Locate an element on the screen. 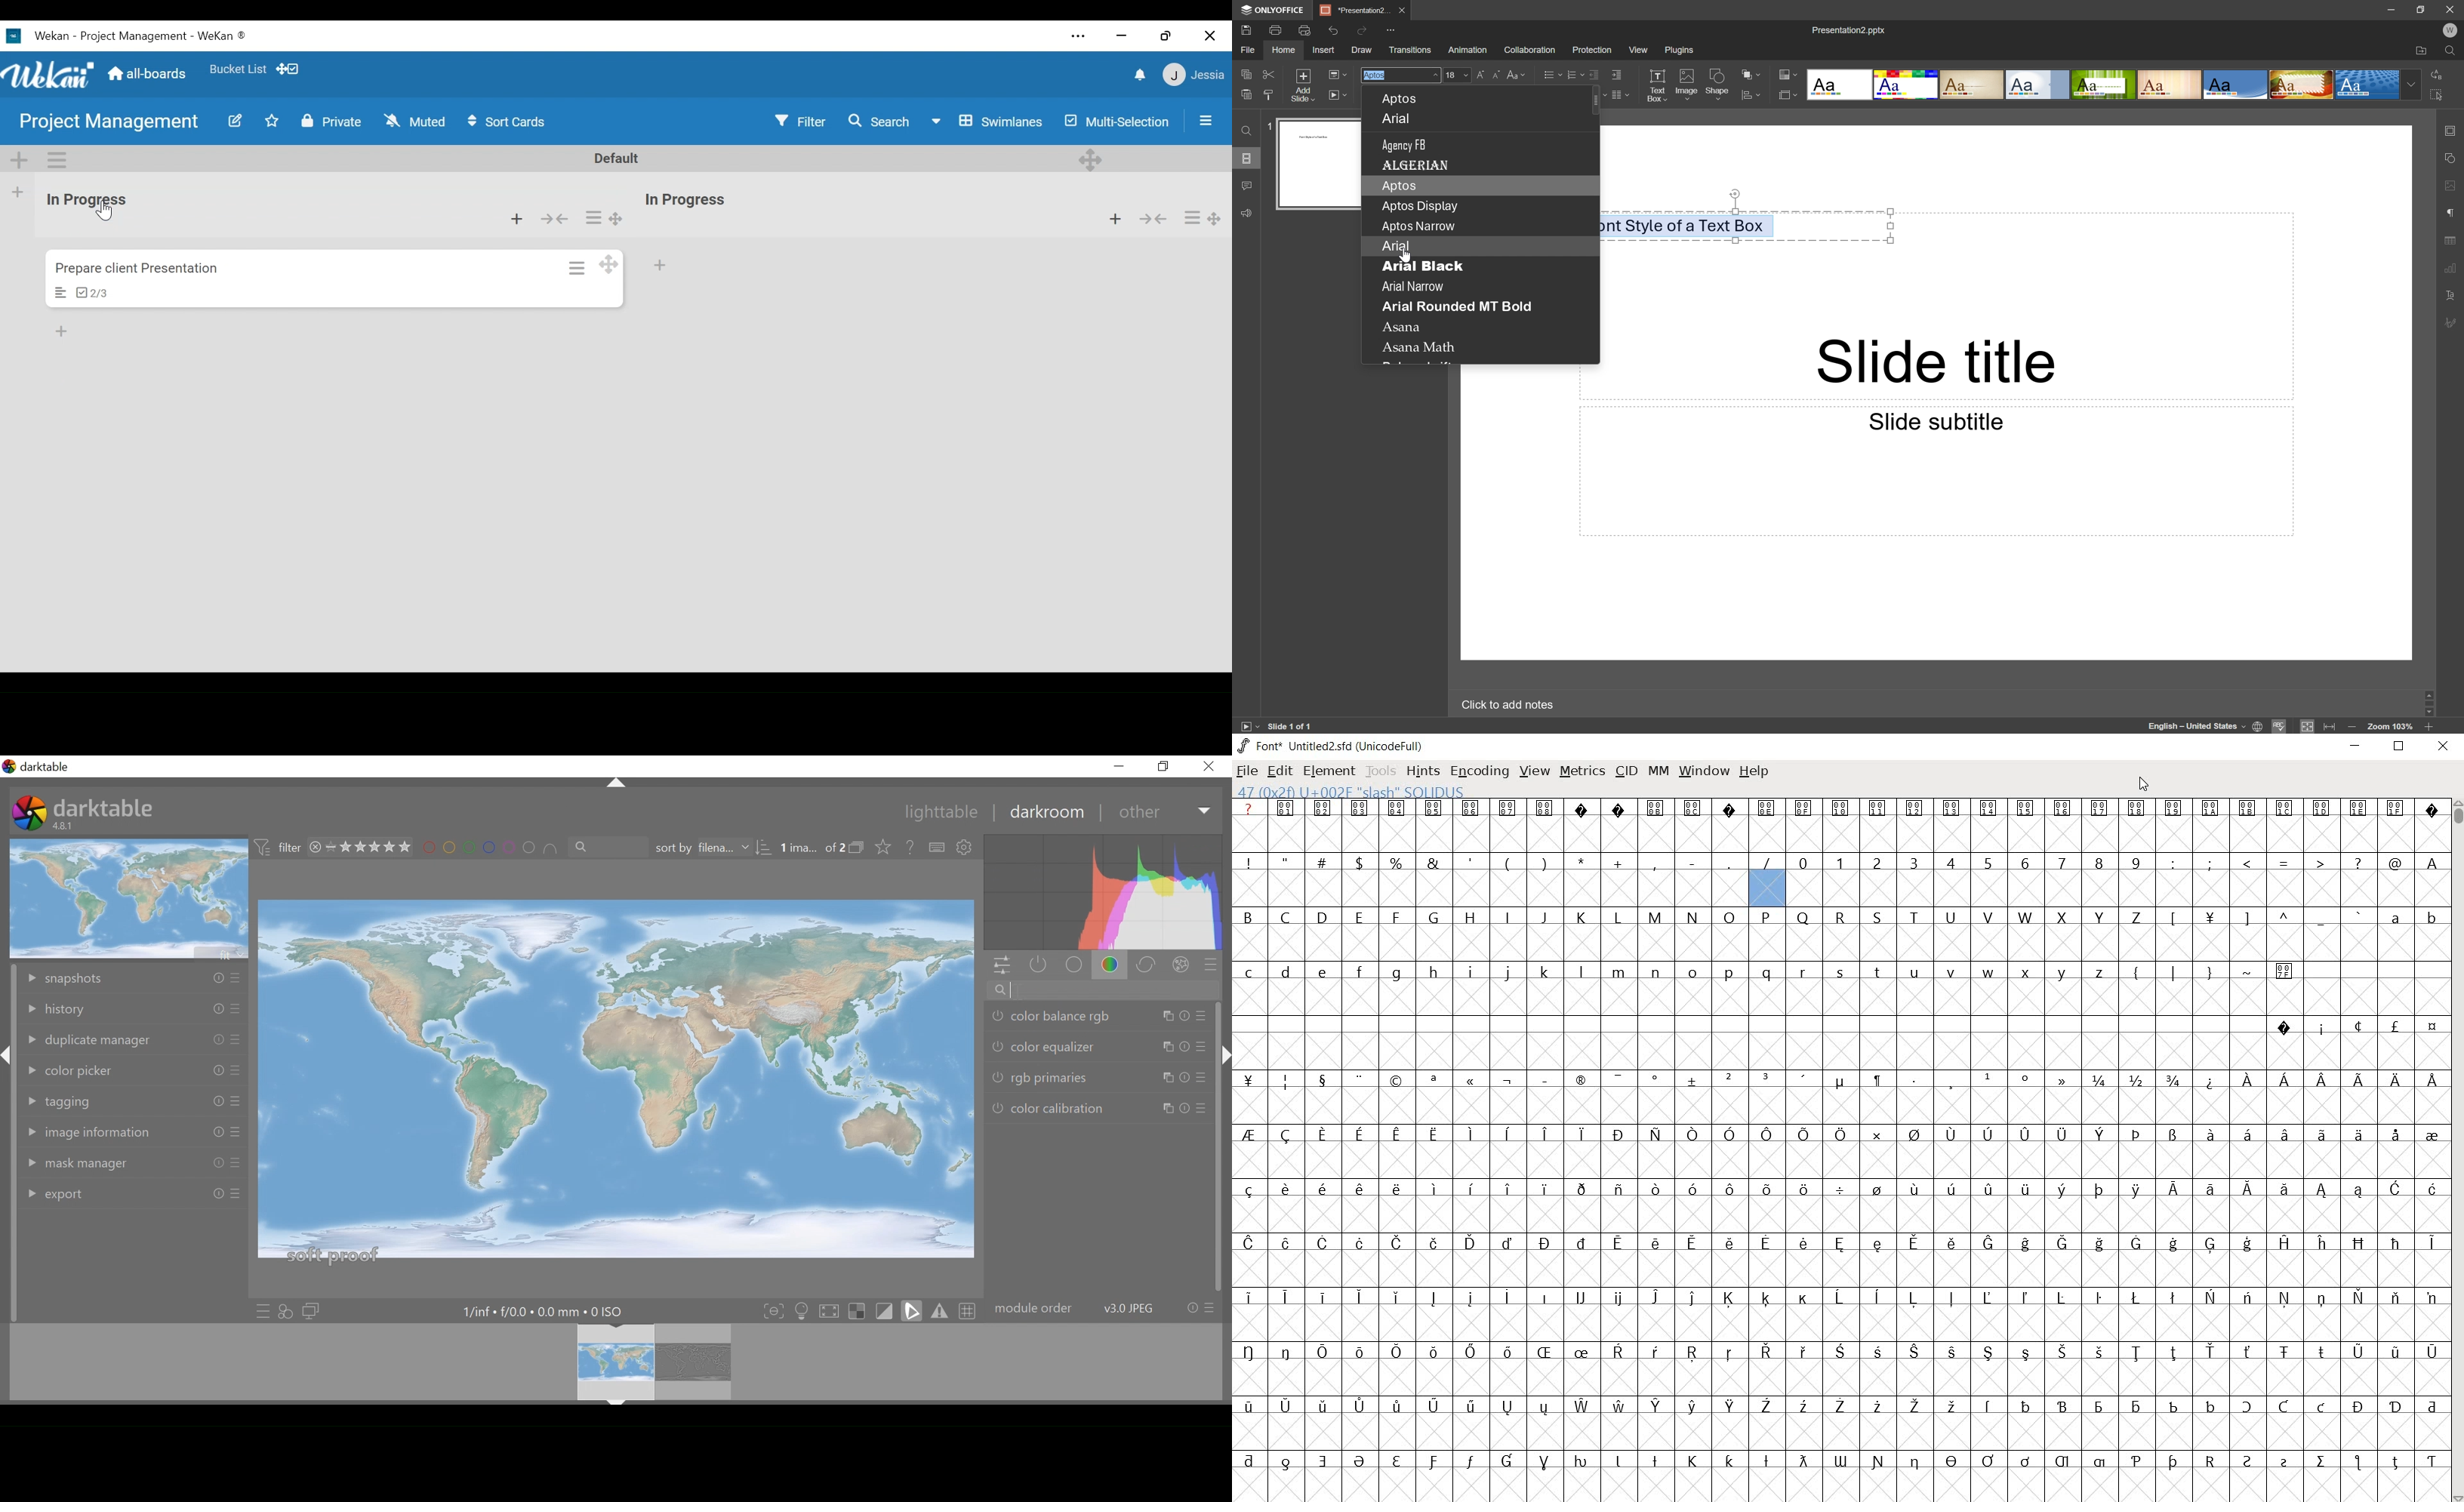 This screenshot has height=1512, width=2464. CID is located at coordinates (1626, 771).